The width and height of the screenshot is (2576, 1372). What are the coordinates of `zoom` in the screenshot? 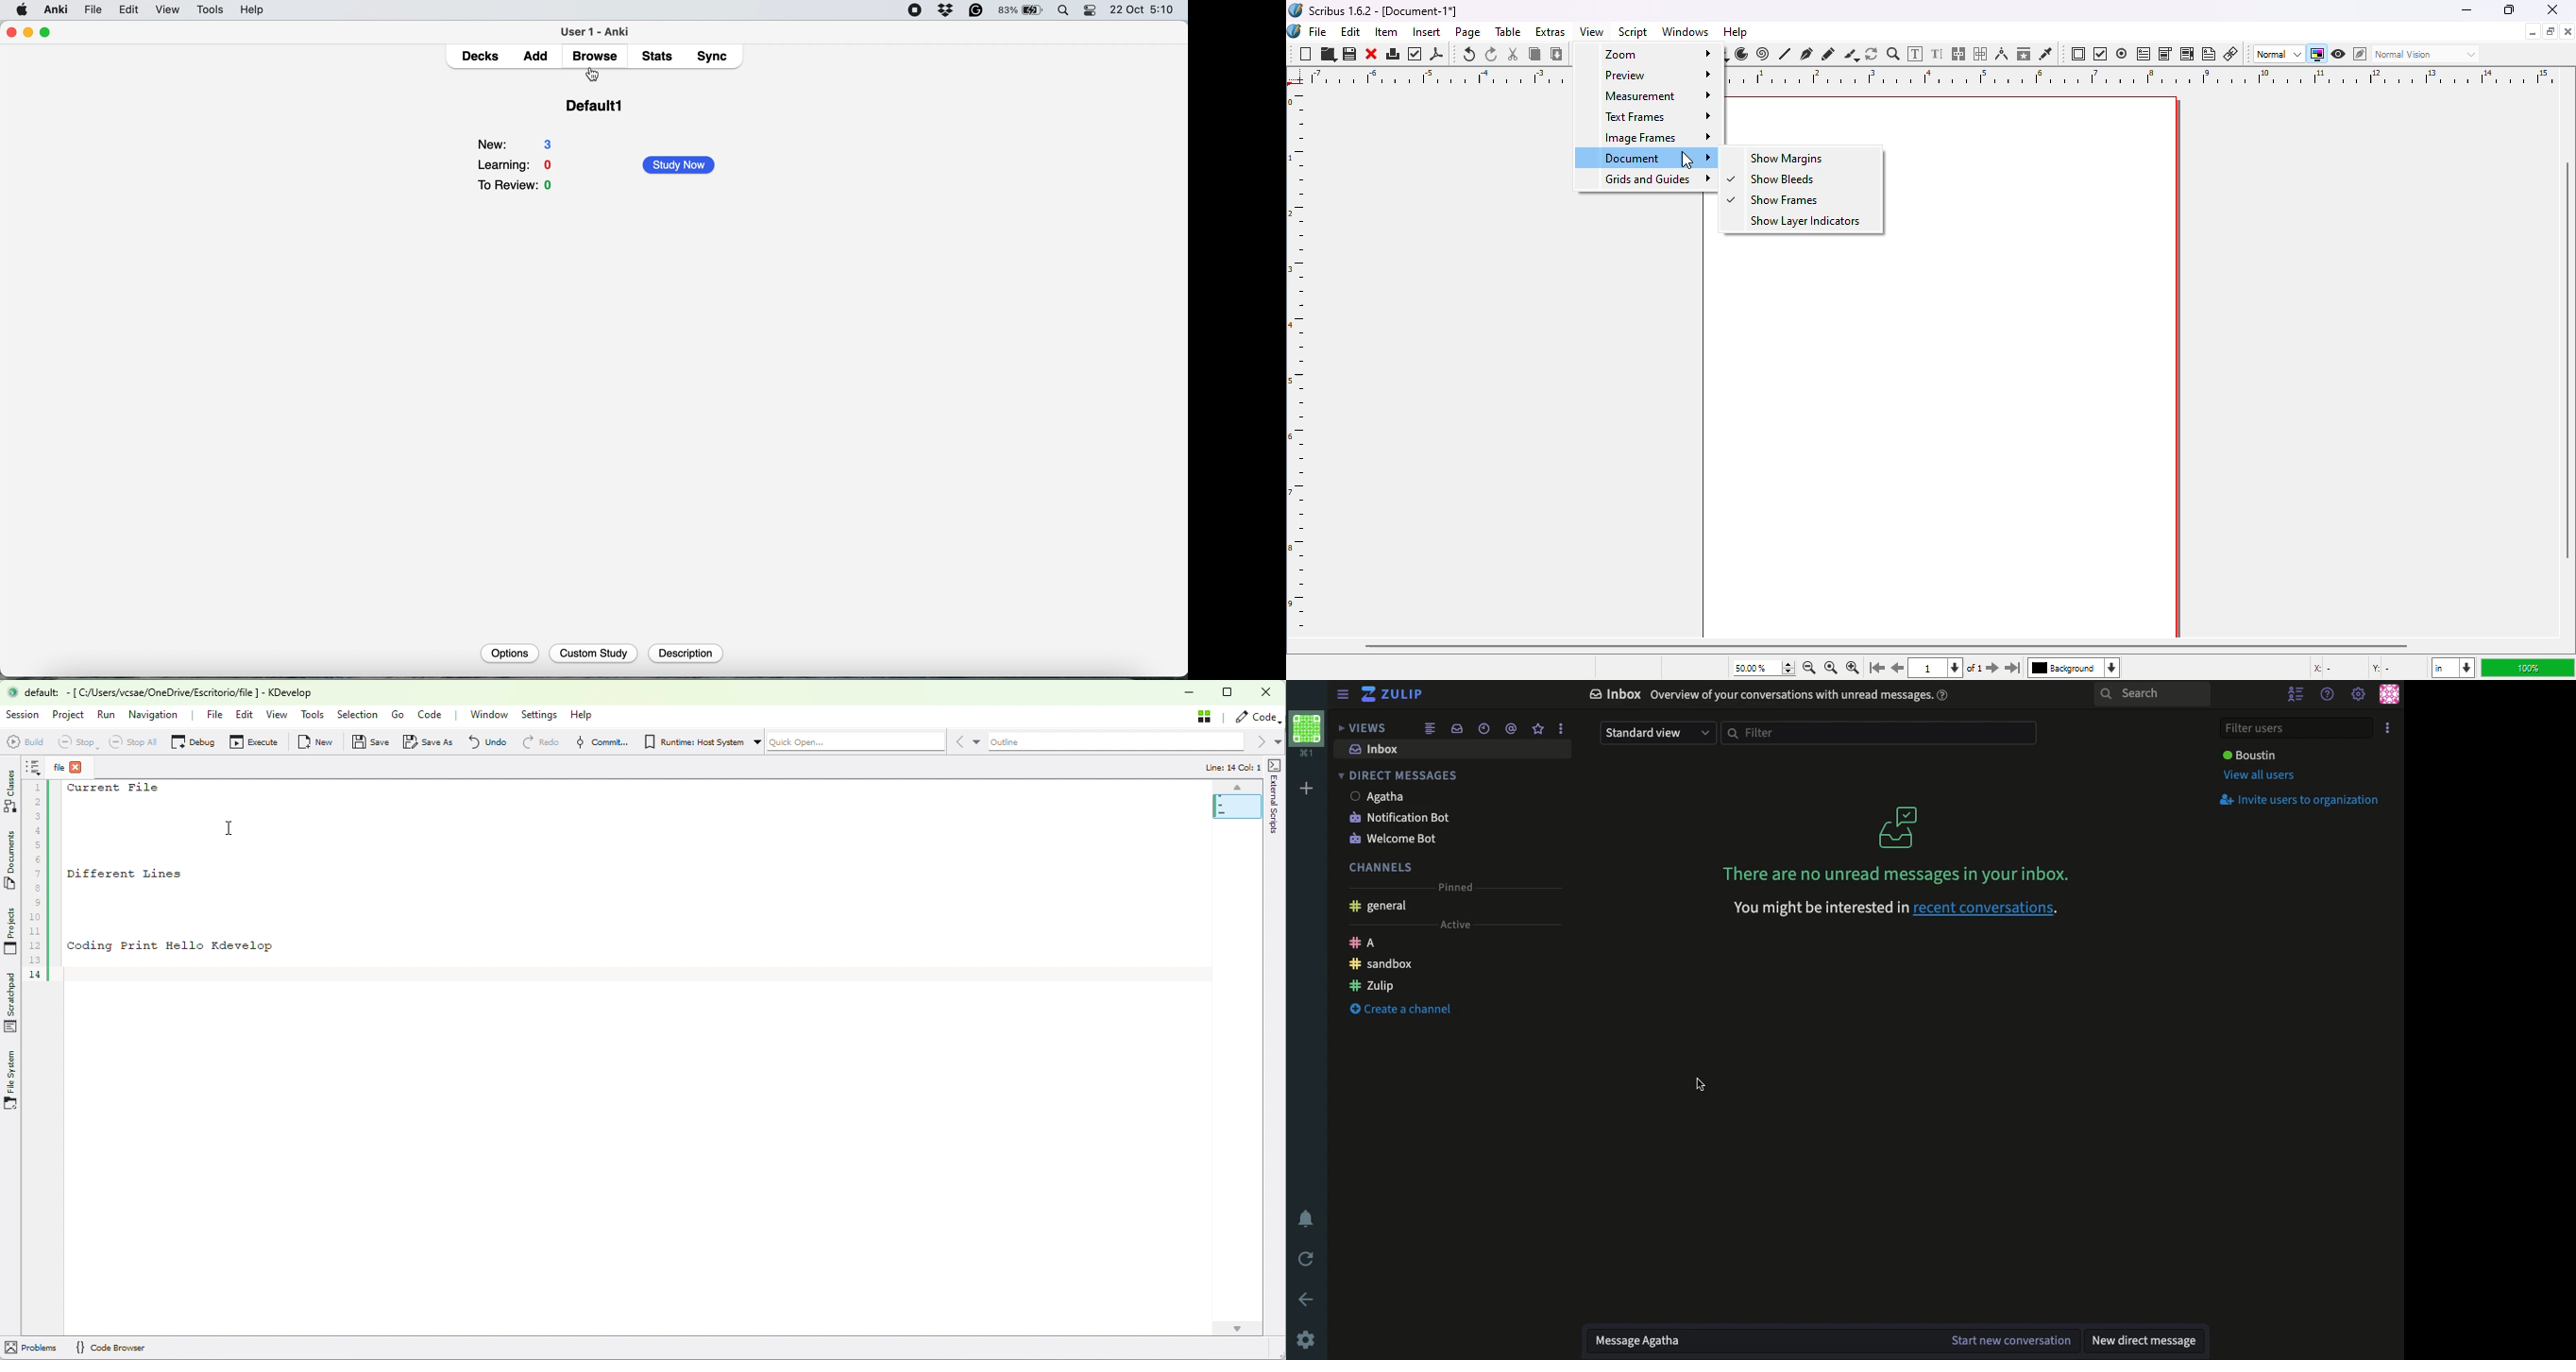 It's located at (1650, 52).